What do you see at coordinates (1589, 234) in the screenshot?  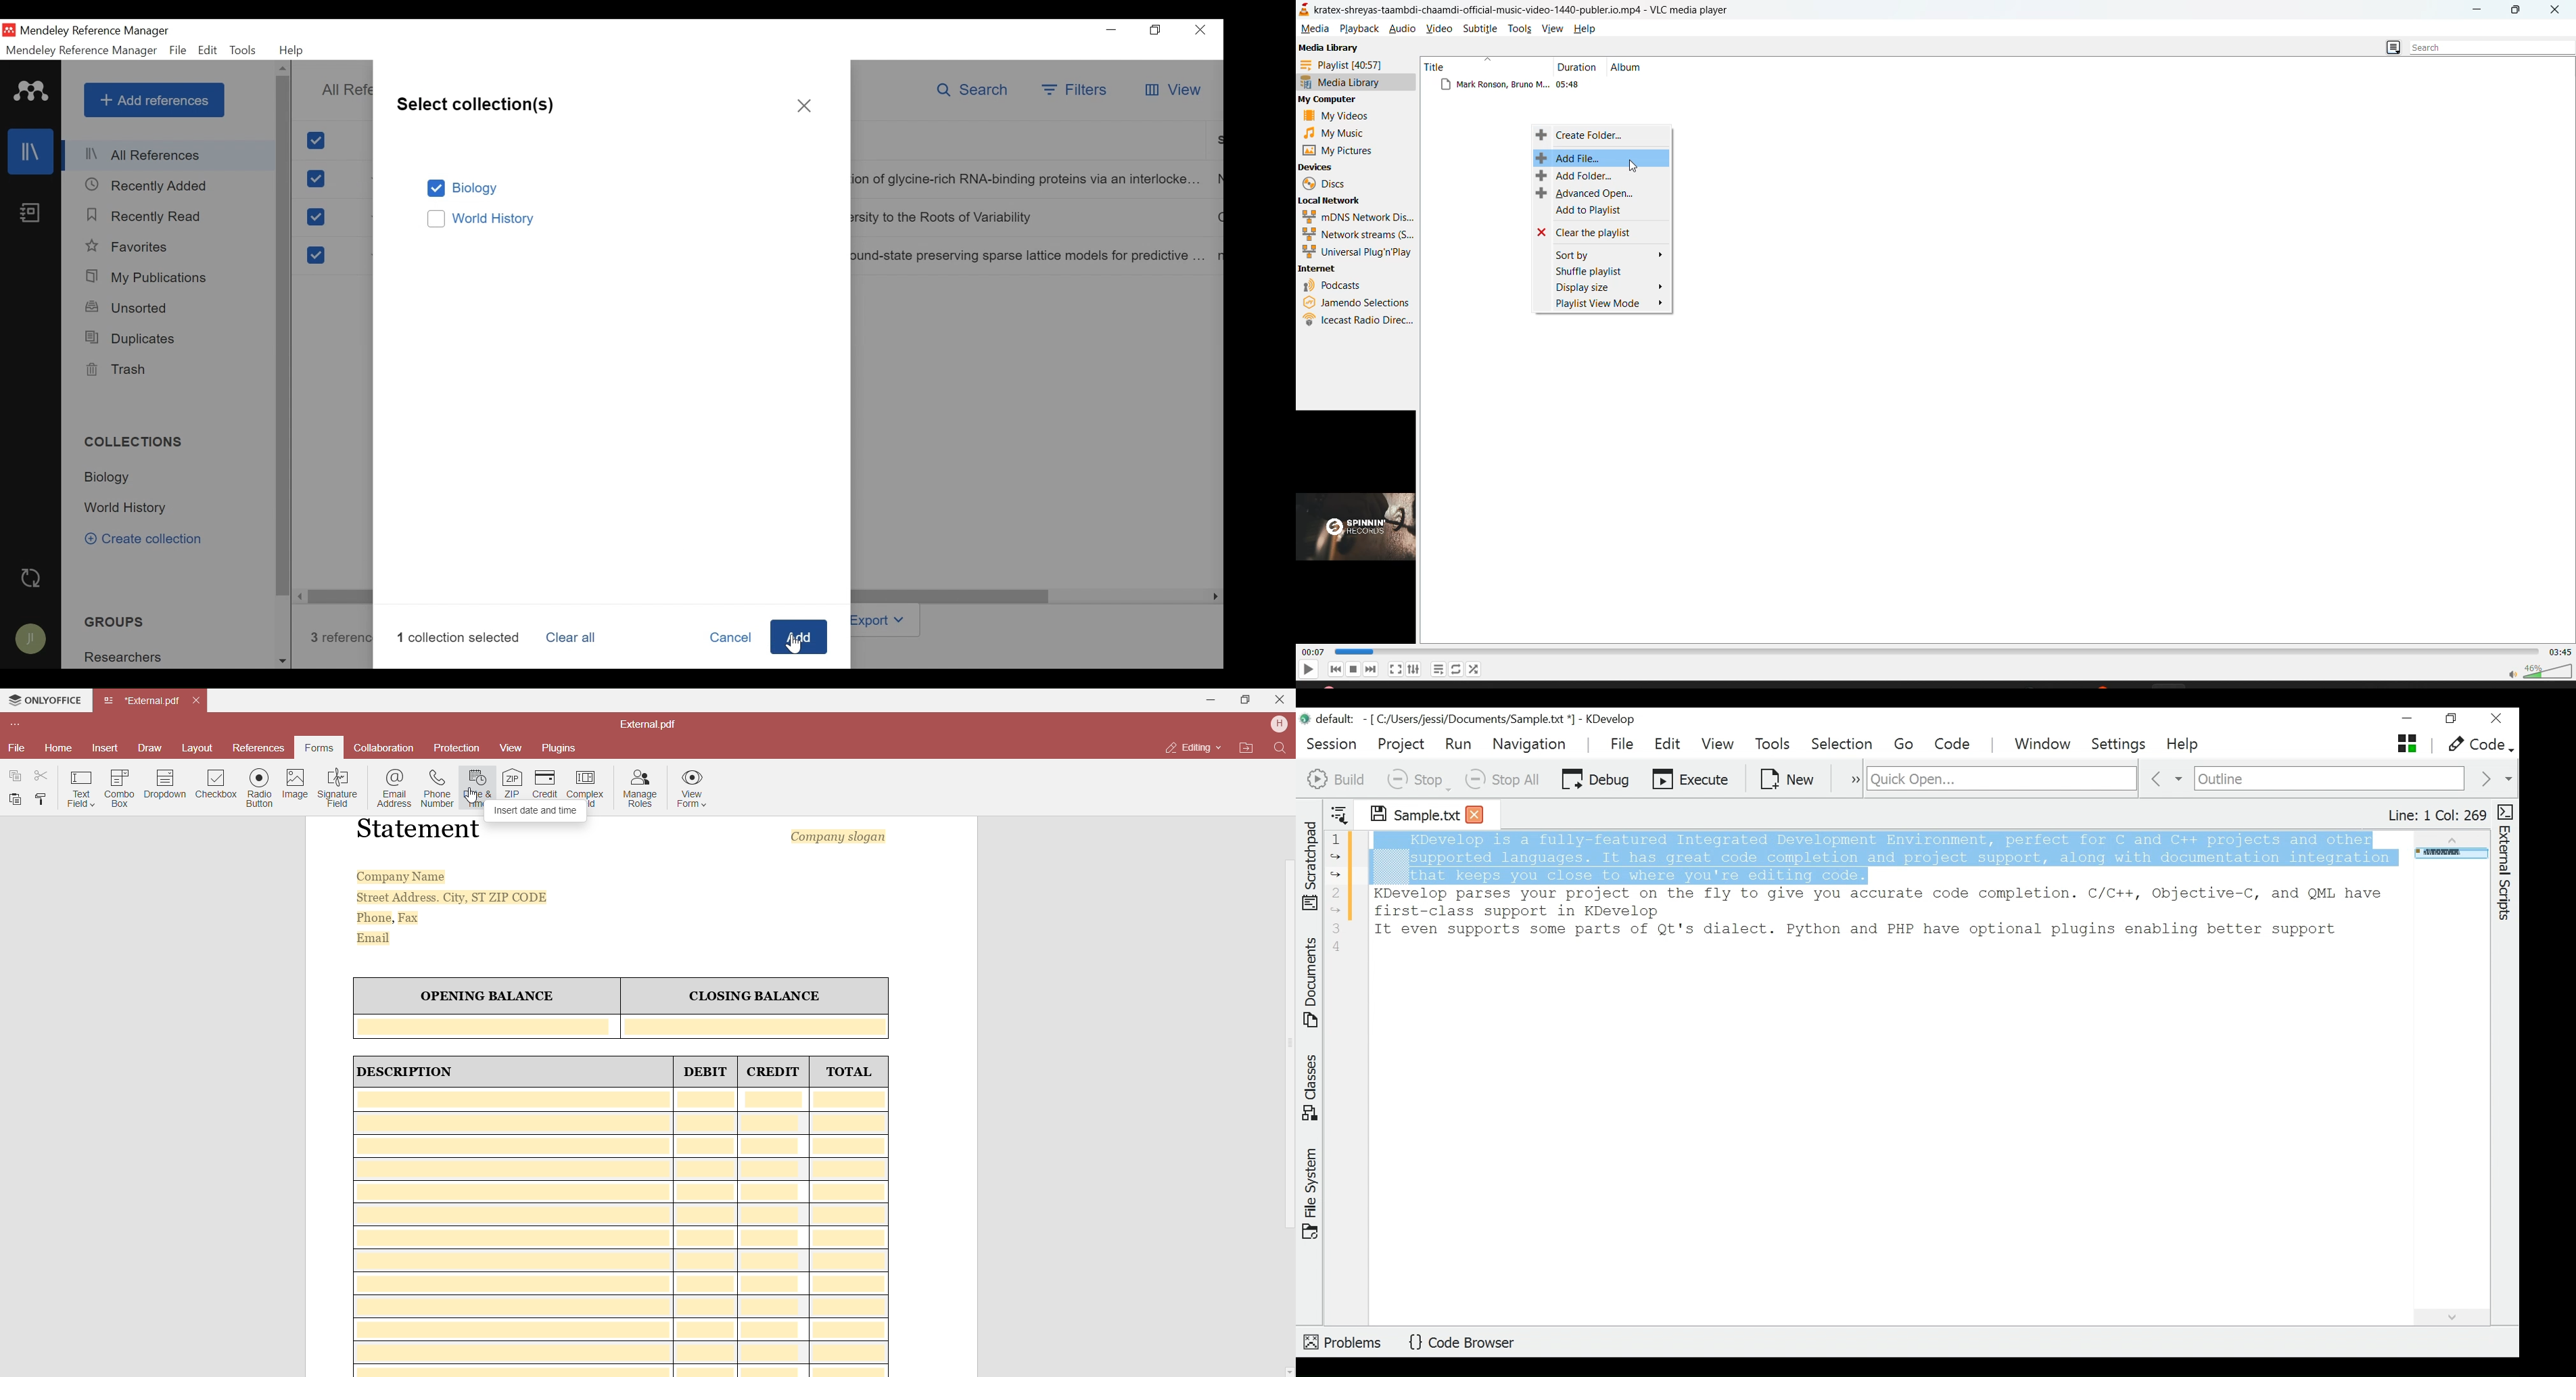 I see `clear the playlist` at bounding box center [1589, 234].